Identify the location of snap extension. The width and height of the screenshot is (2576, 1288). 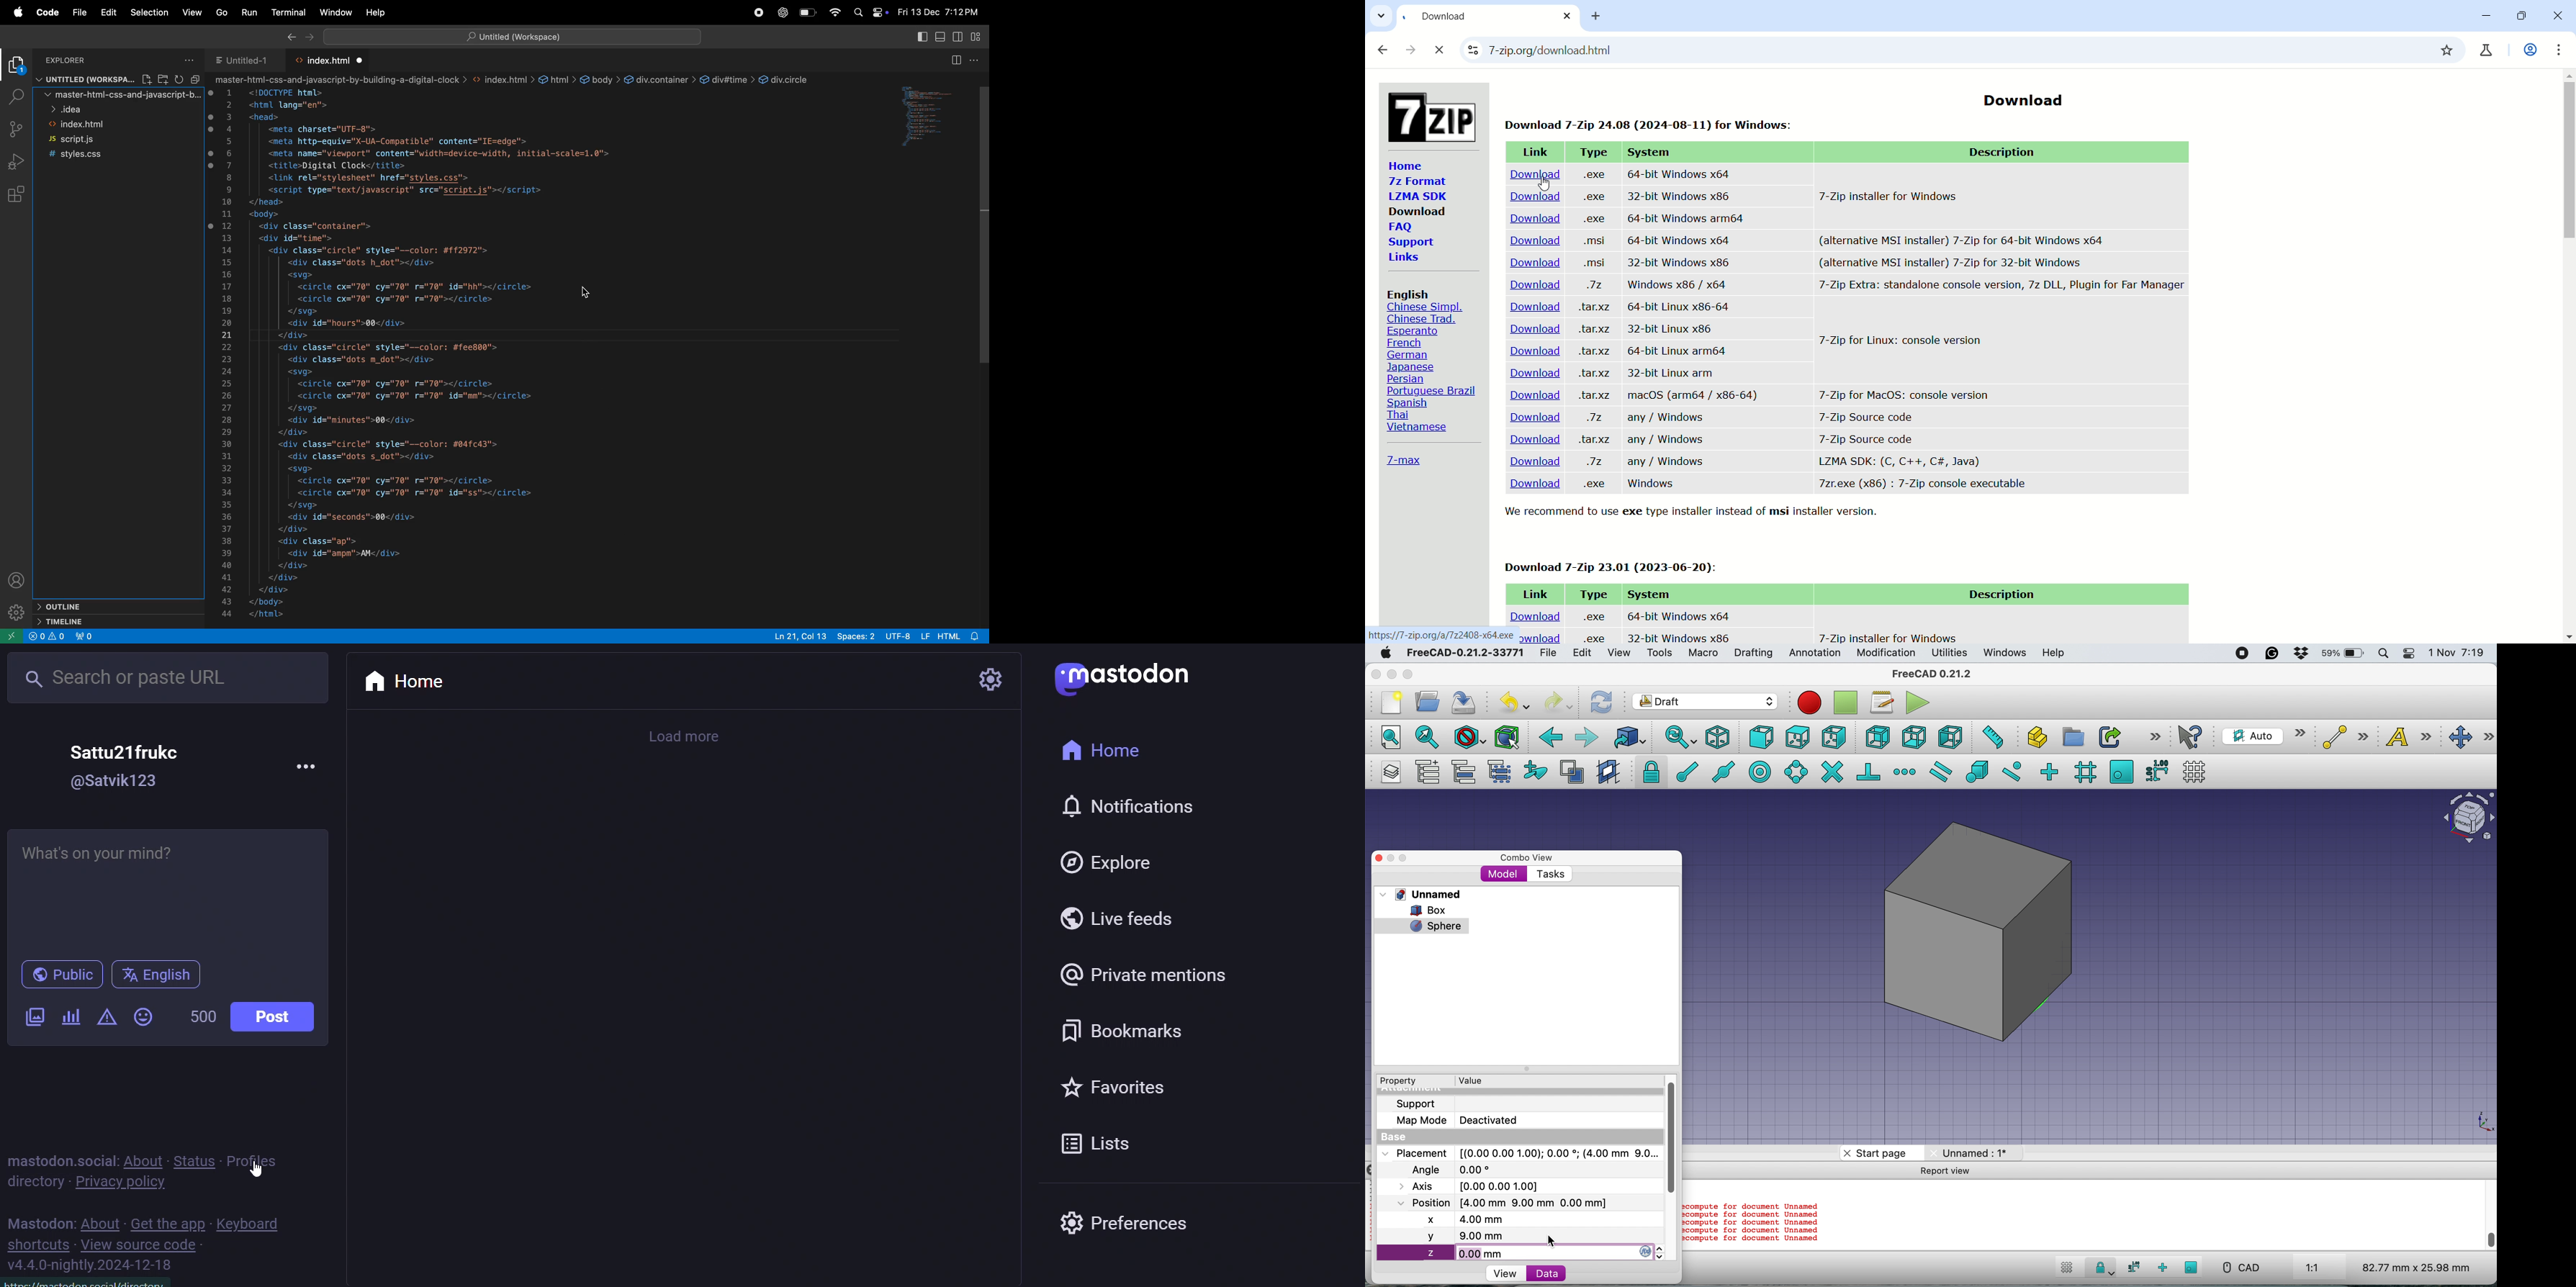
(1906, 772).